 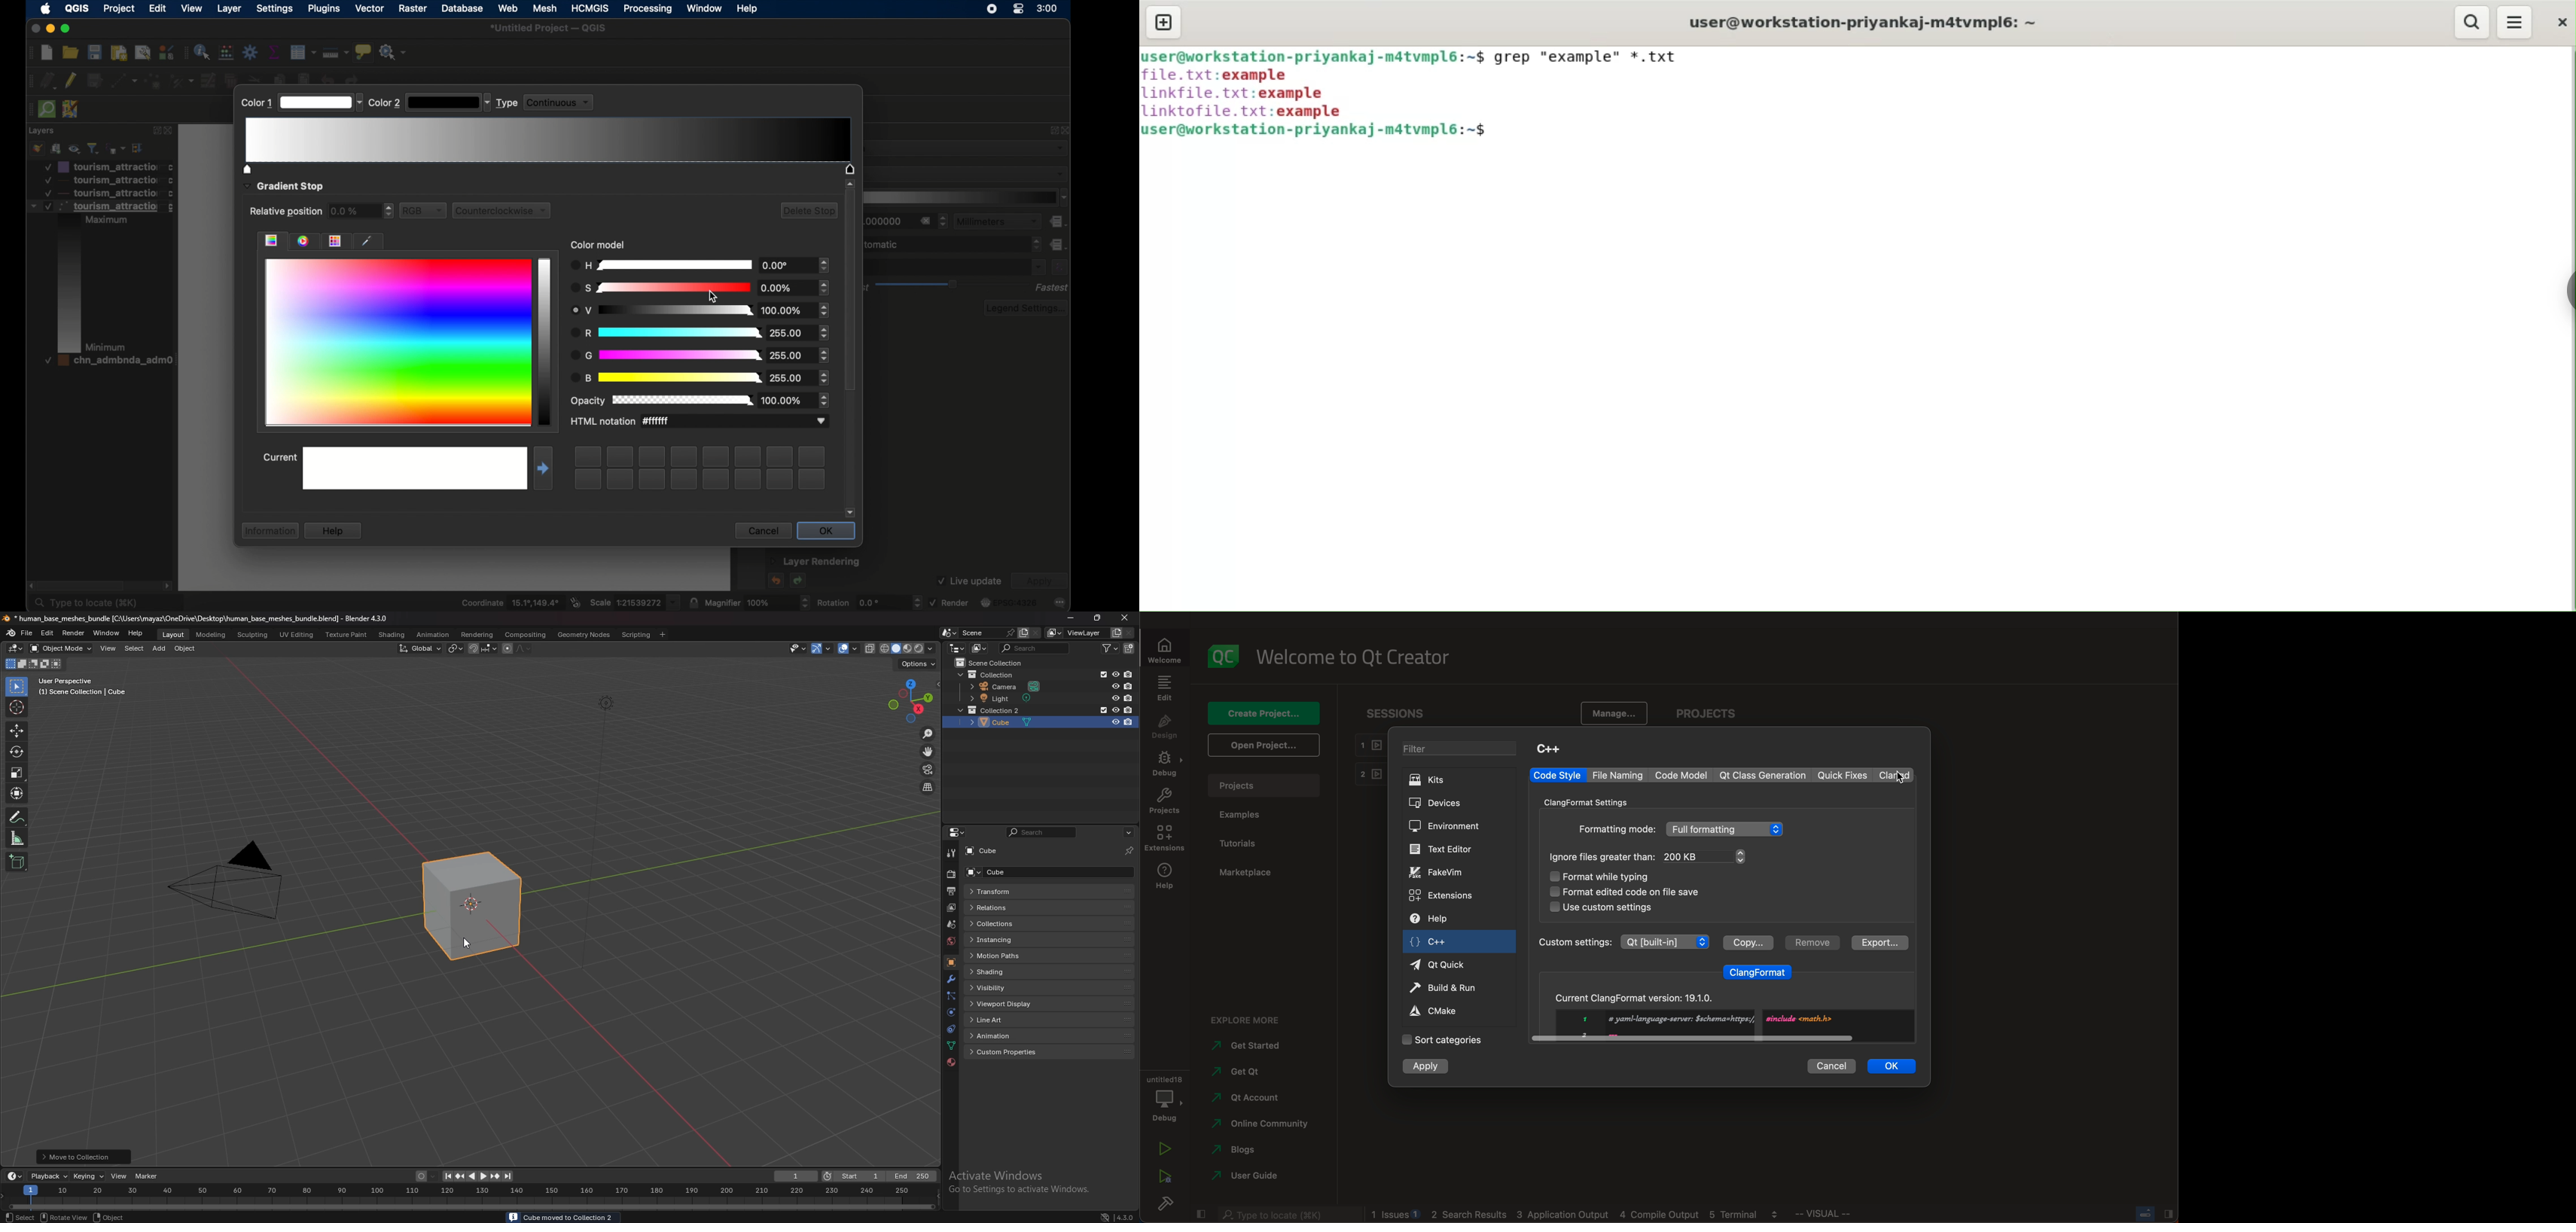 I want to click on disable in renders, so click(x=1130, y=686).